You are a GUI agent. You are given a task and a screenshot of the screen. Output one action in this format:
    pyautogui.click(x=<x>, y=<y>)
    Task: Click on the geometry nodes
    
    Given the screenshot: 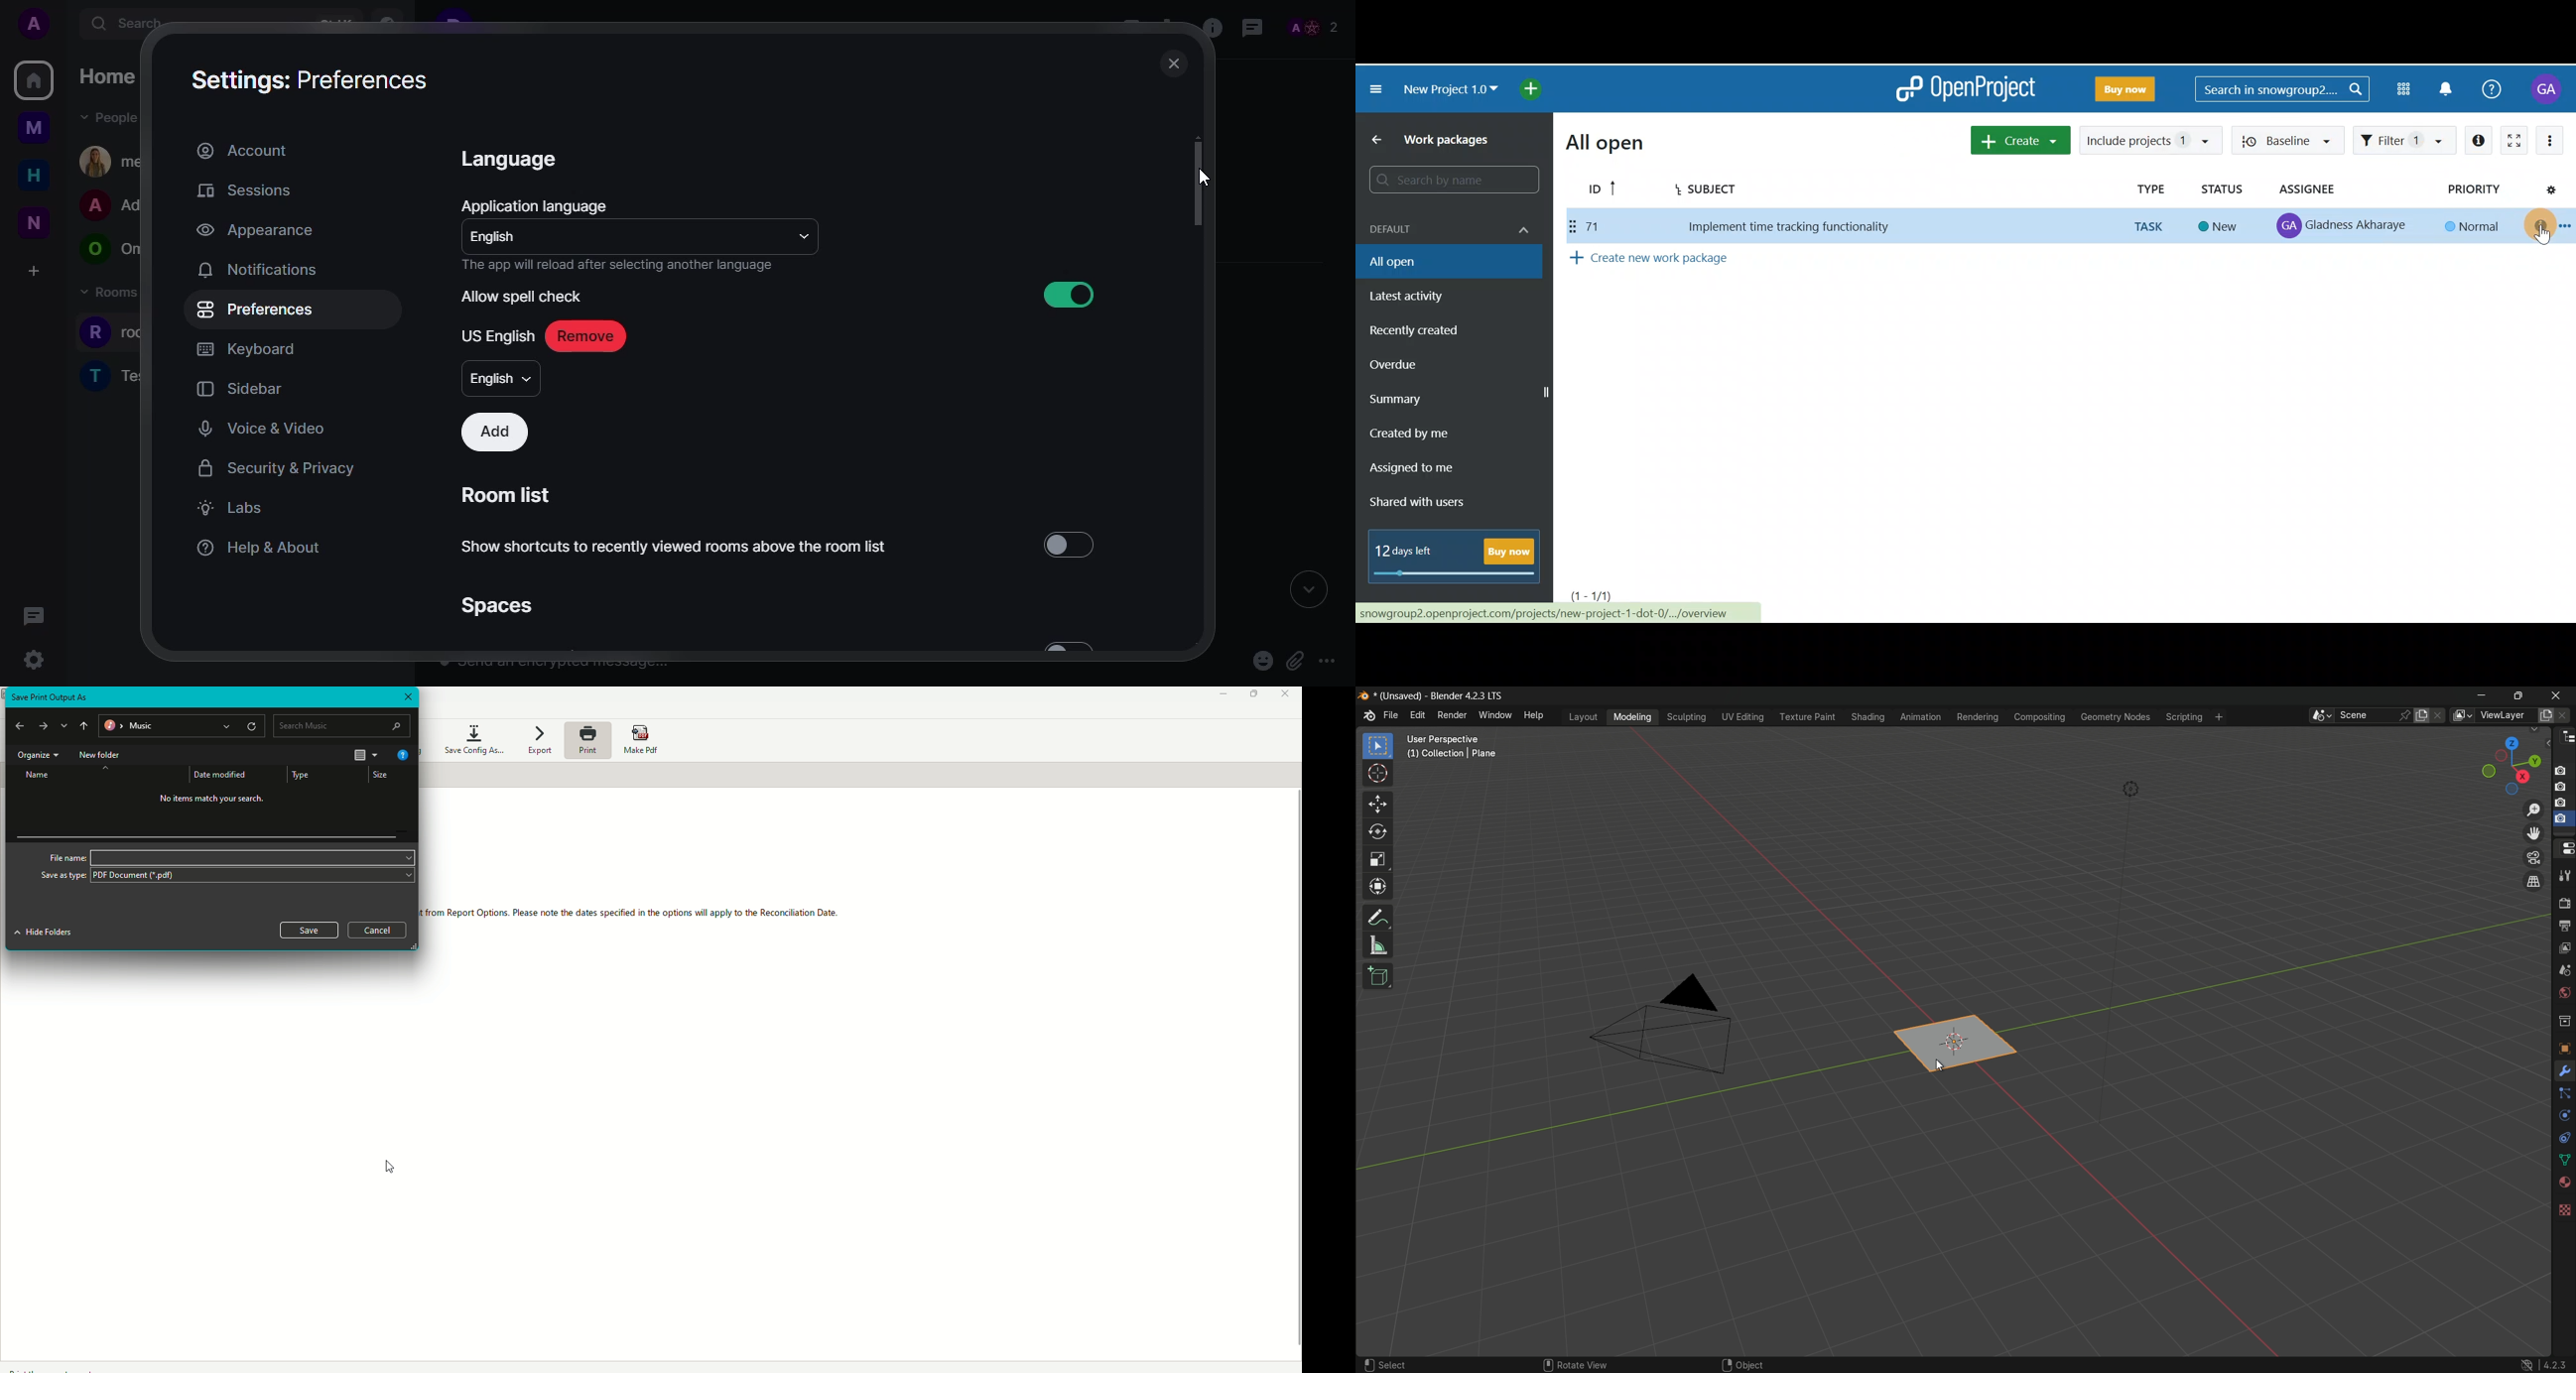 What is the action you would take?
    pyautogui.click(x=2115, y=718)
    